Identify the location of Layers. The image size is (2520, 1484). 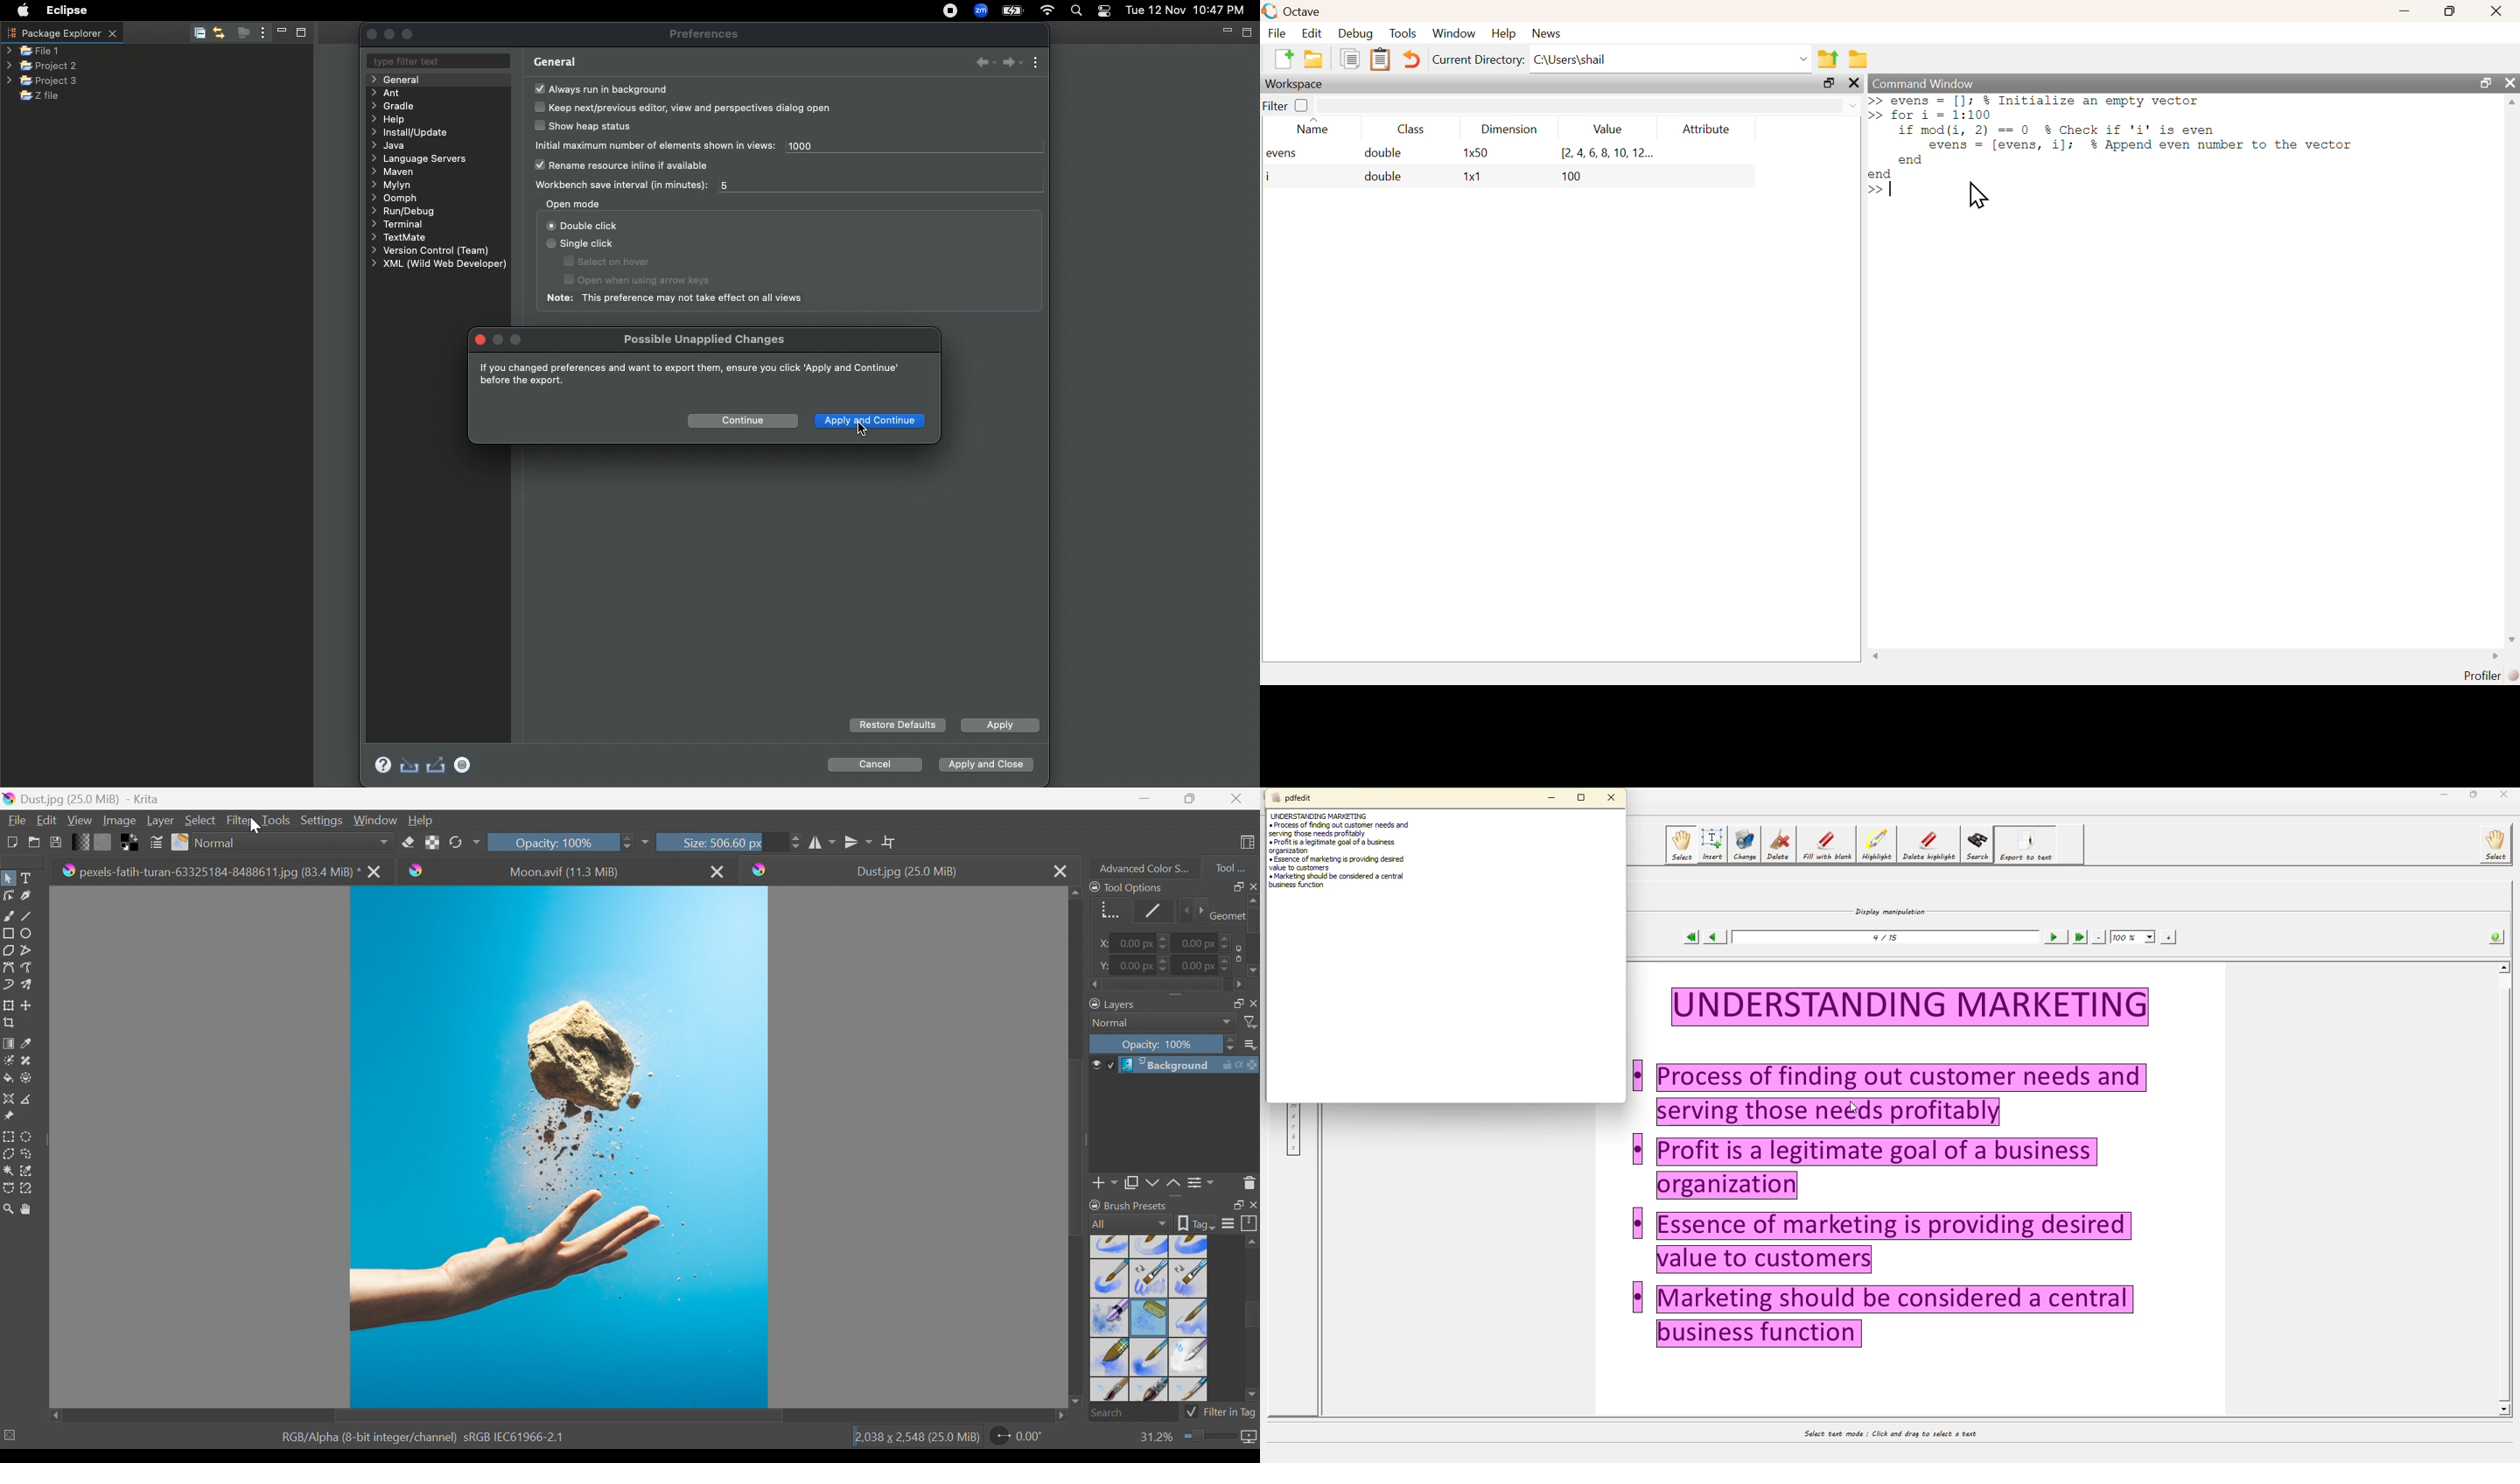
(1233, 1001).